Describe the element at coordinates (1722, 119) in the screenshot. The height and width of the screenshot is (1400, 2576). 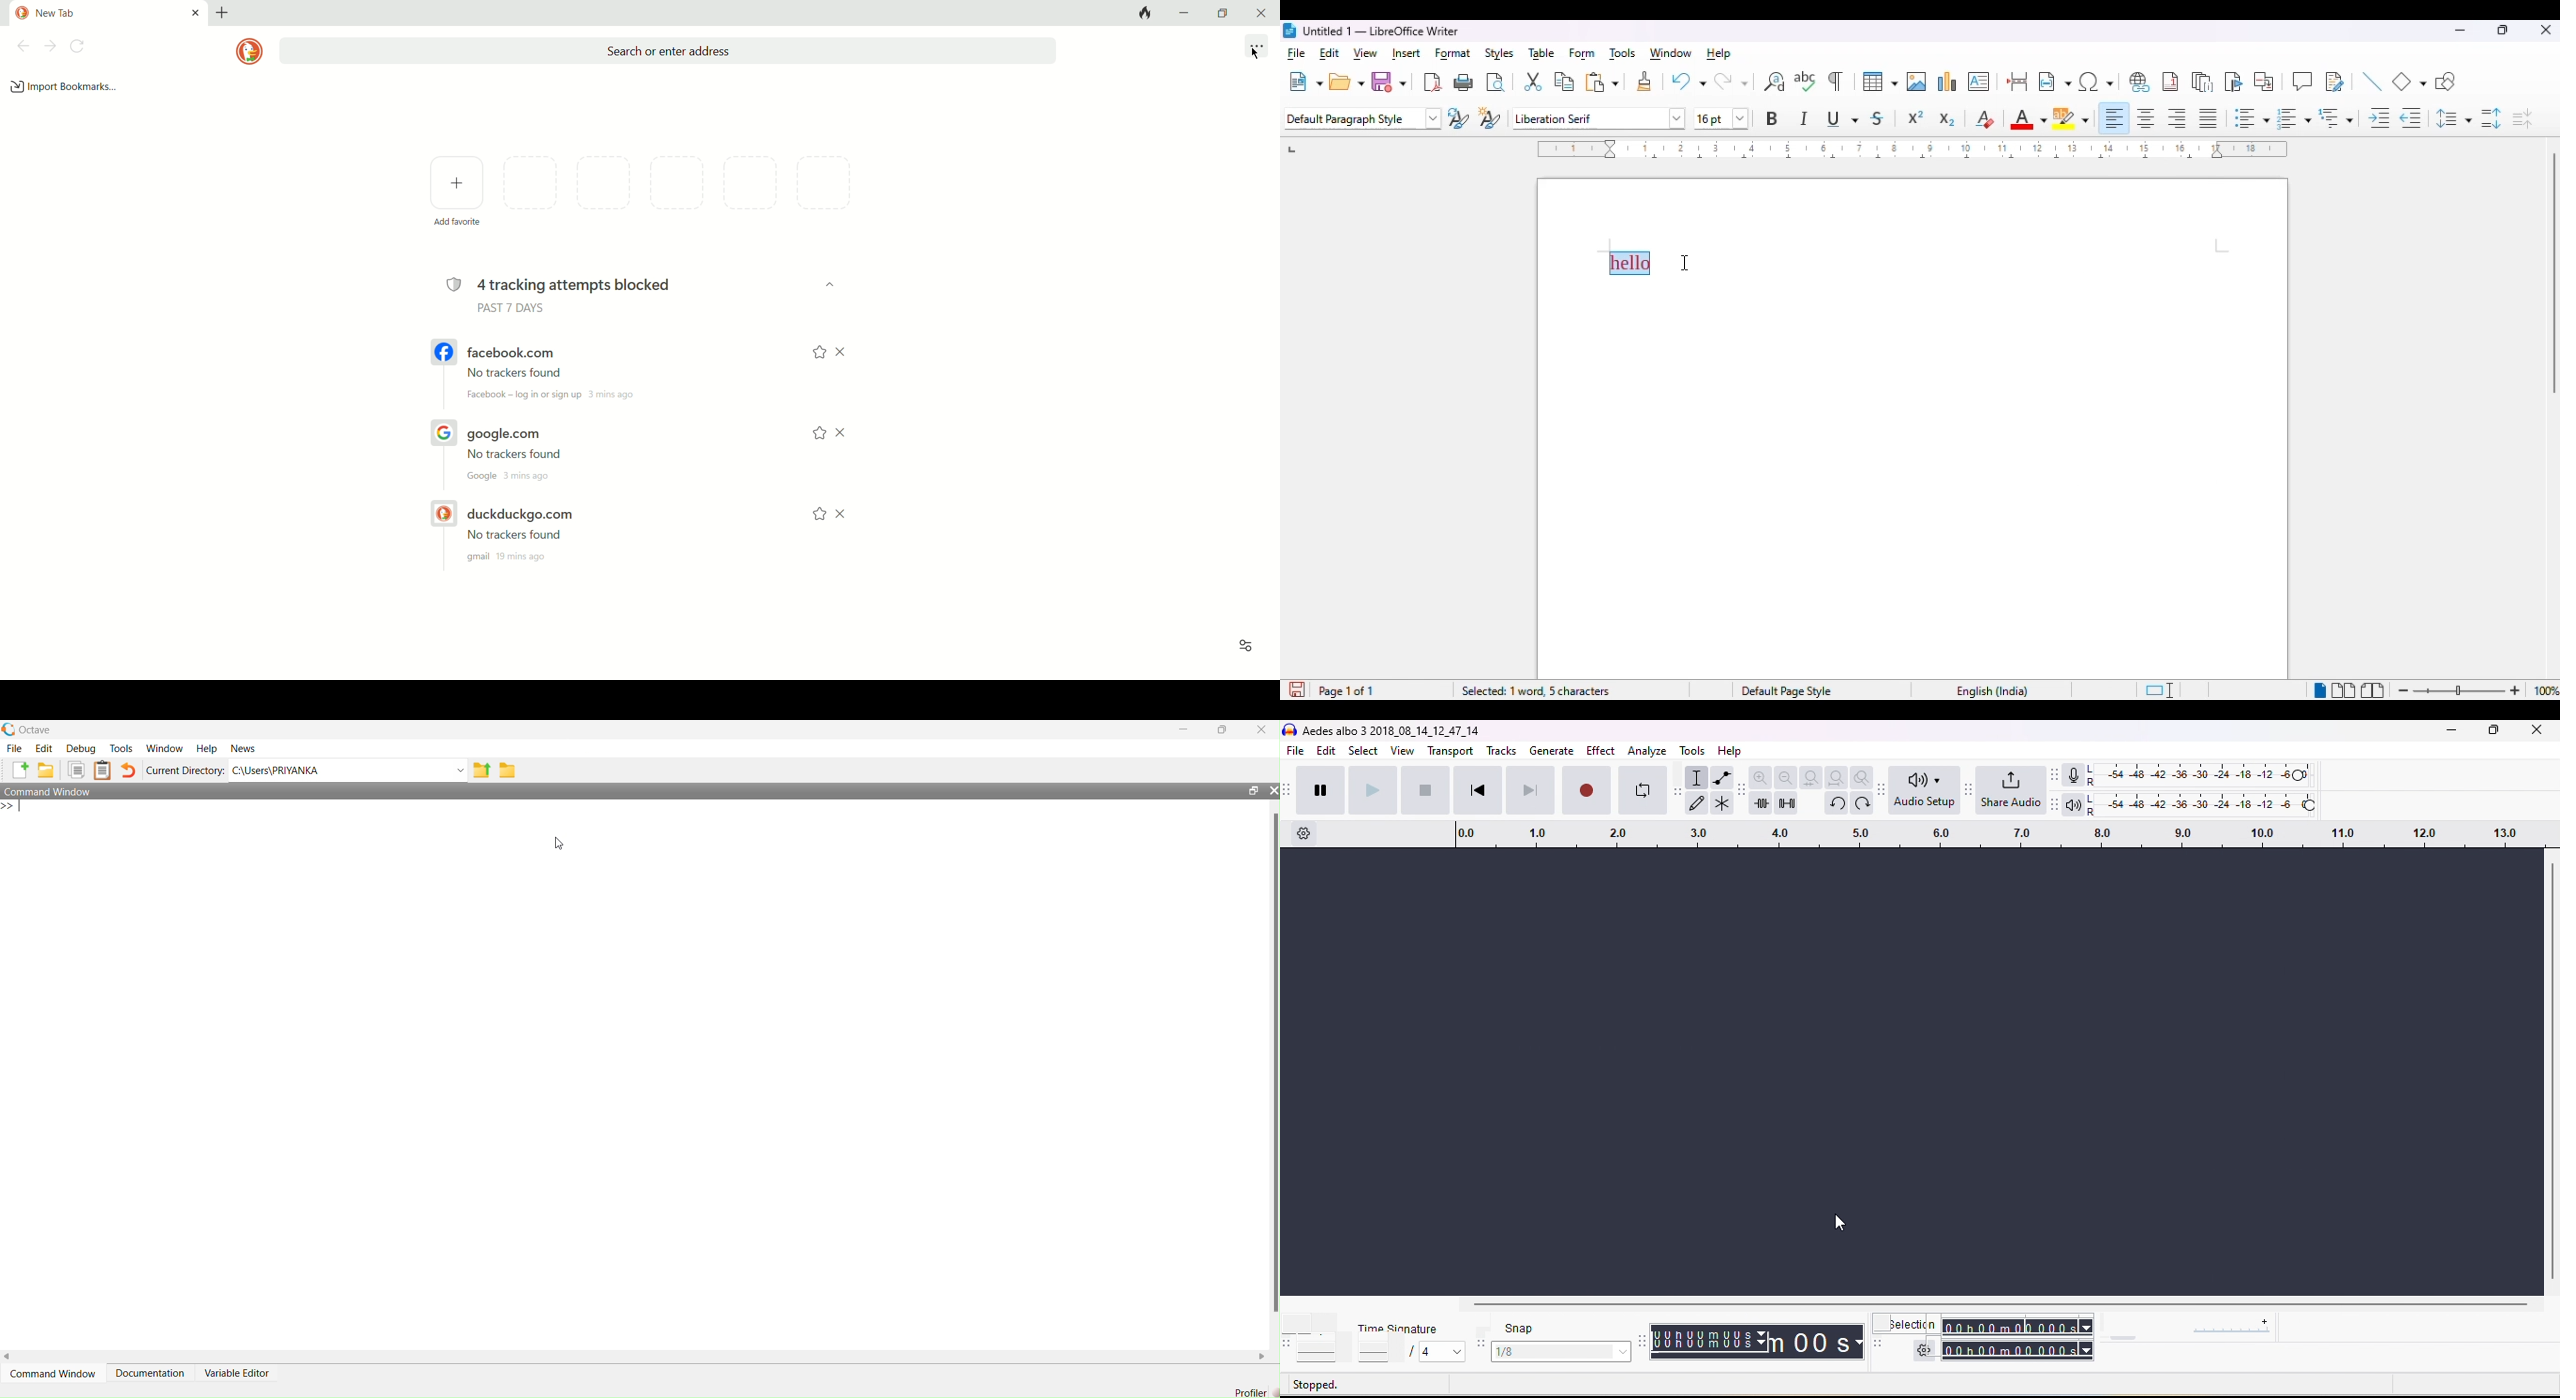
I see `font size` at that location.